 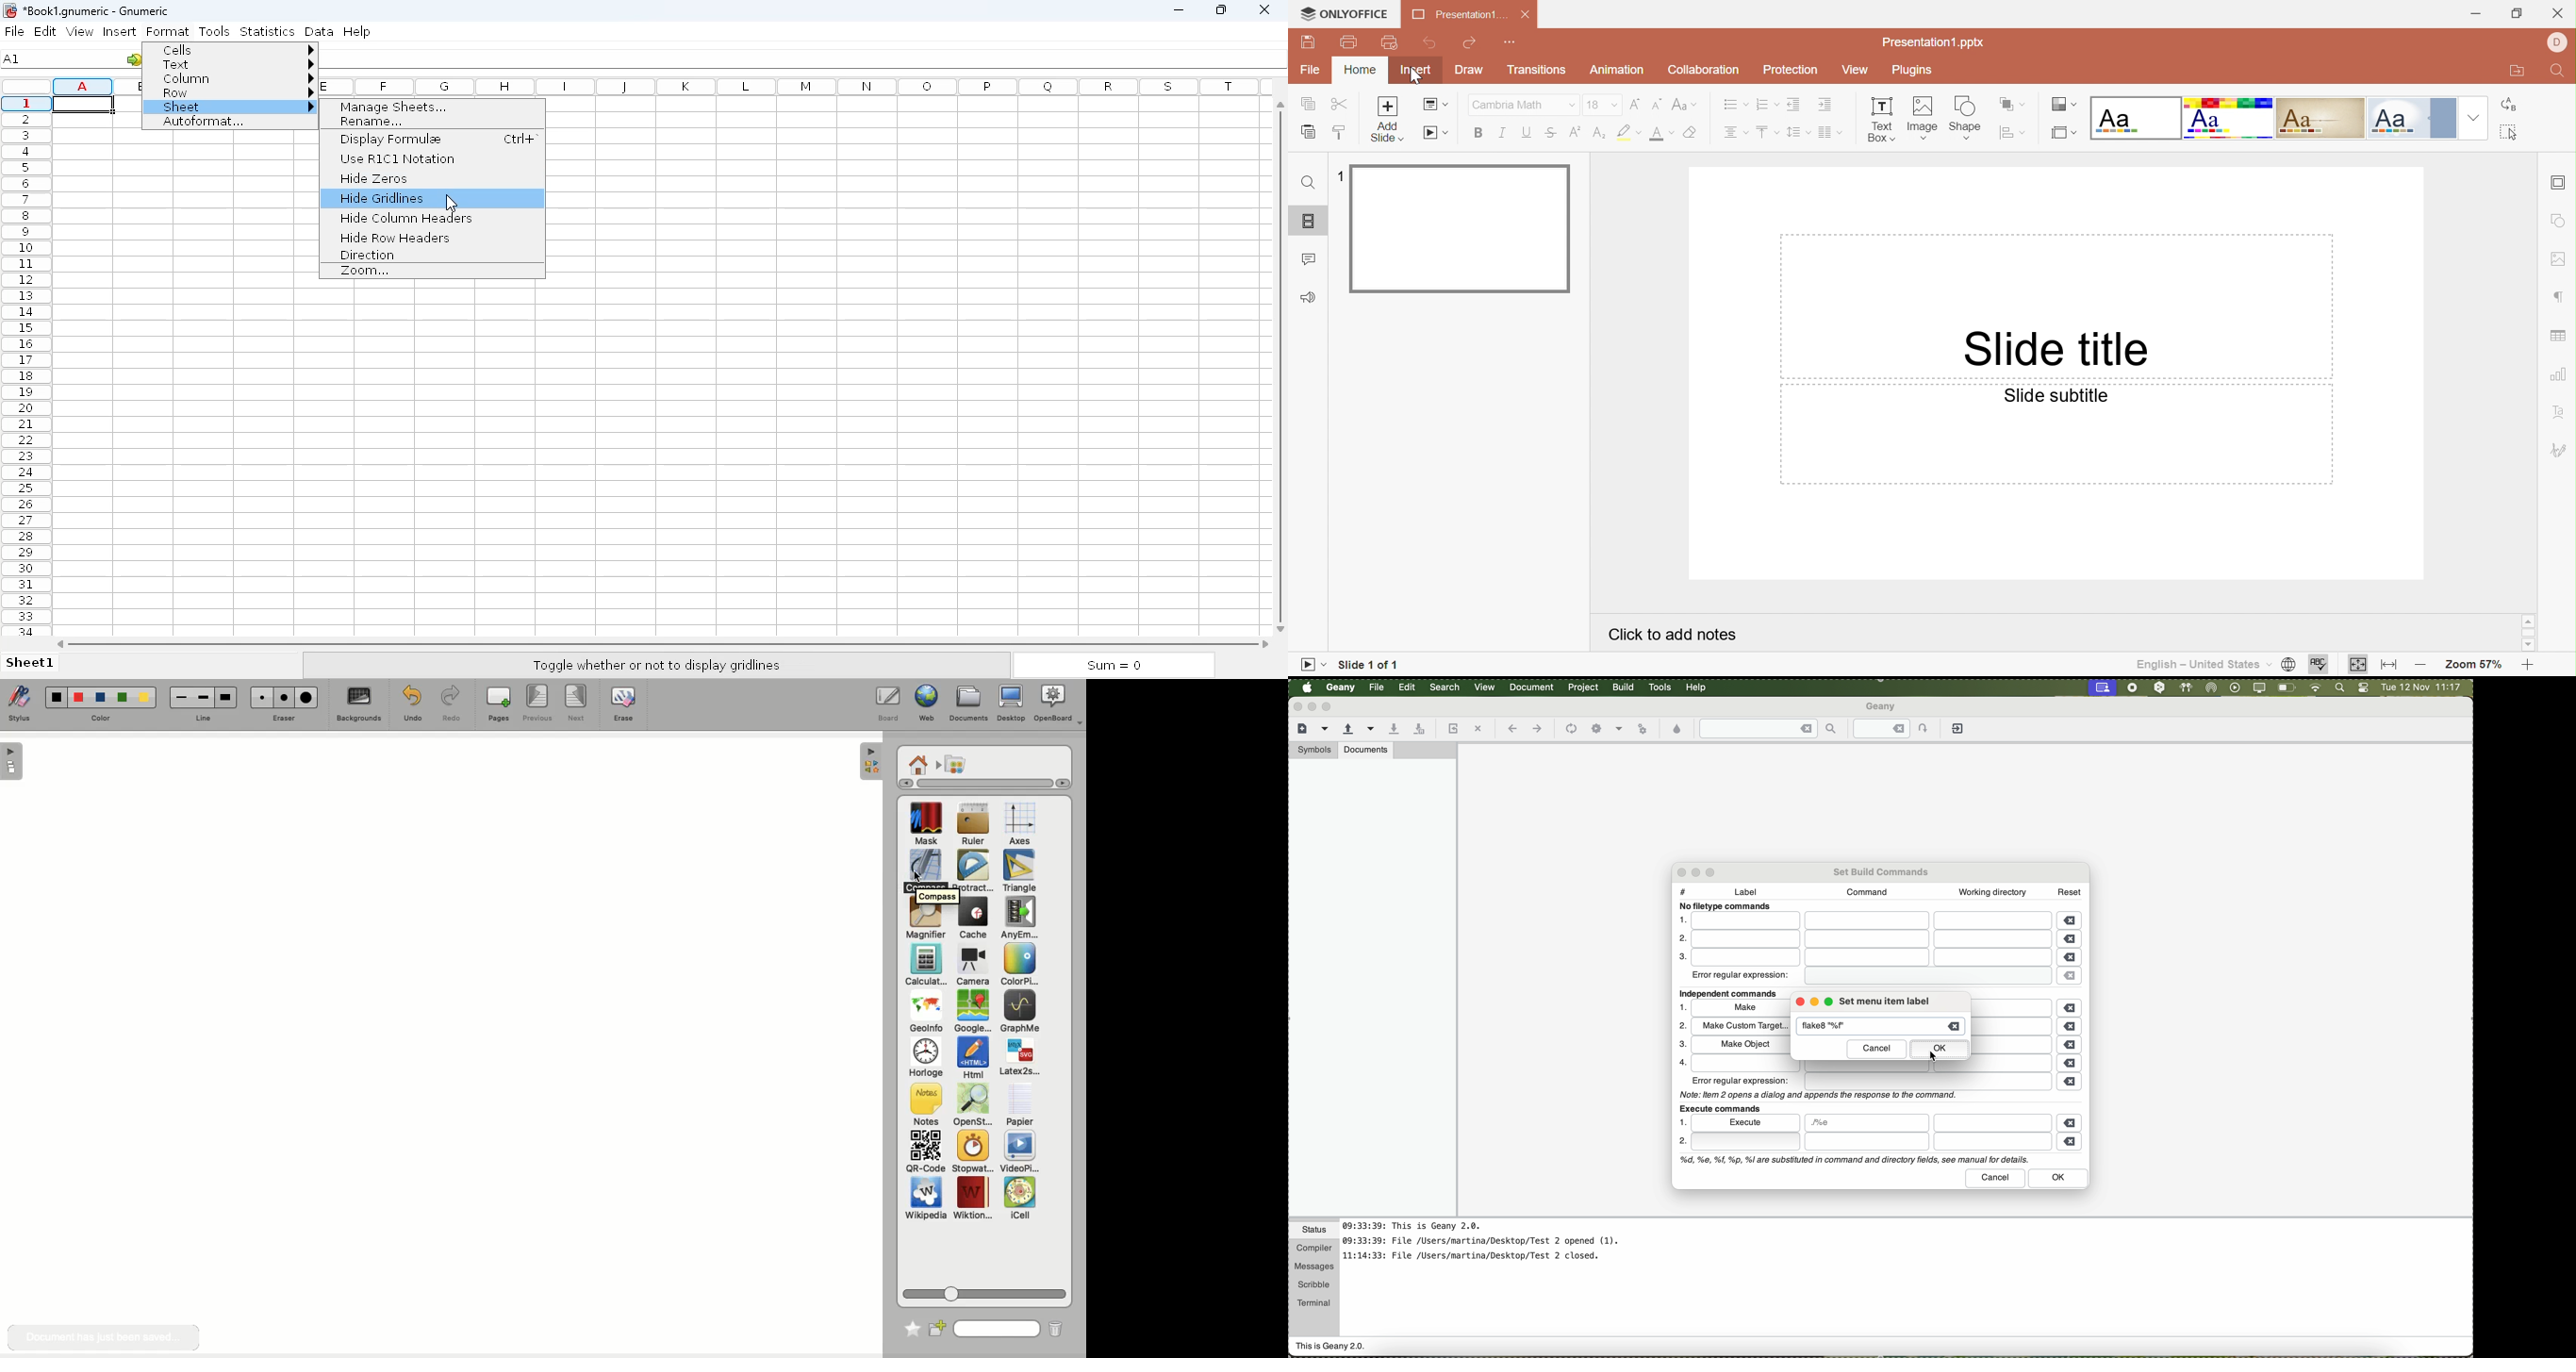 What do you see at coordinates (805, 61) in the screenshot?
I see `formula bar` at bounding box center [805, 61].